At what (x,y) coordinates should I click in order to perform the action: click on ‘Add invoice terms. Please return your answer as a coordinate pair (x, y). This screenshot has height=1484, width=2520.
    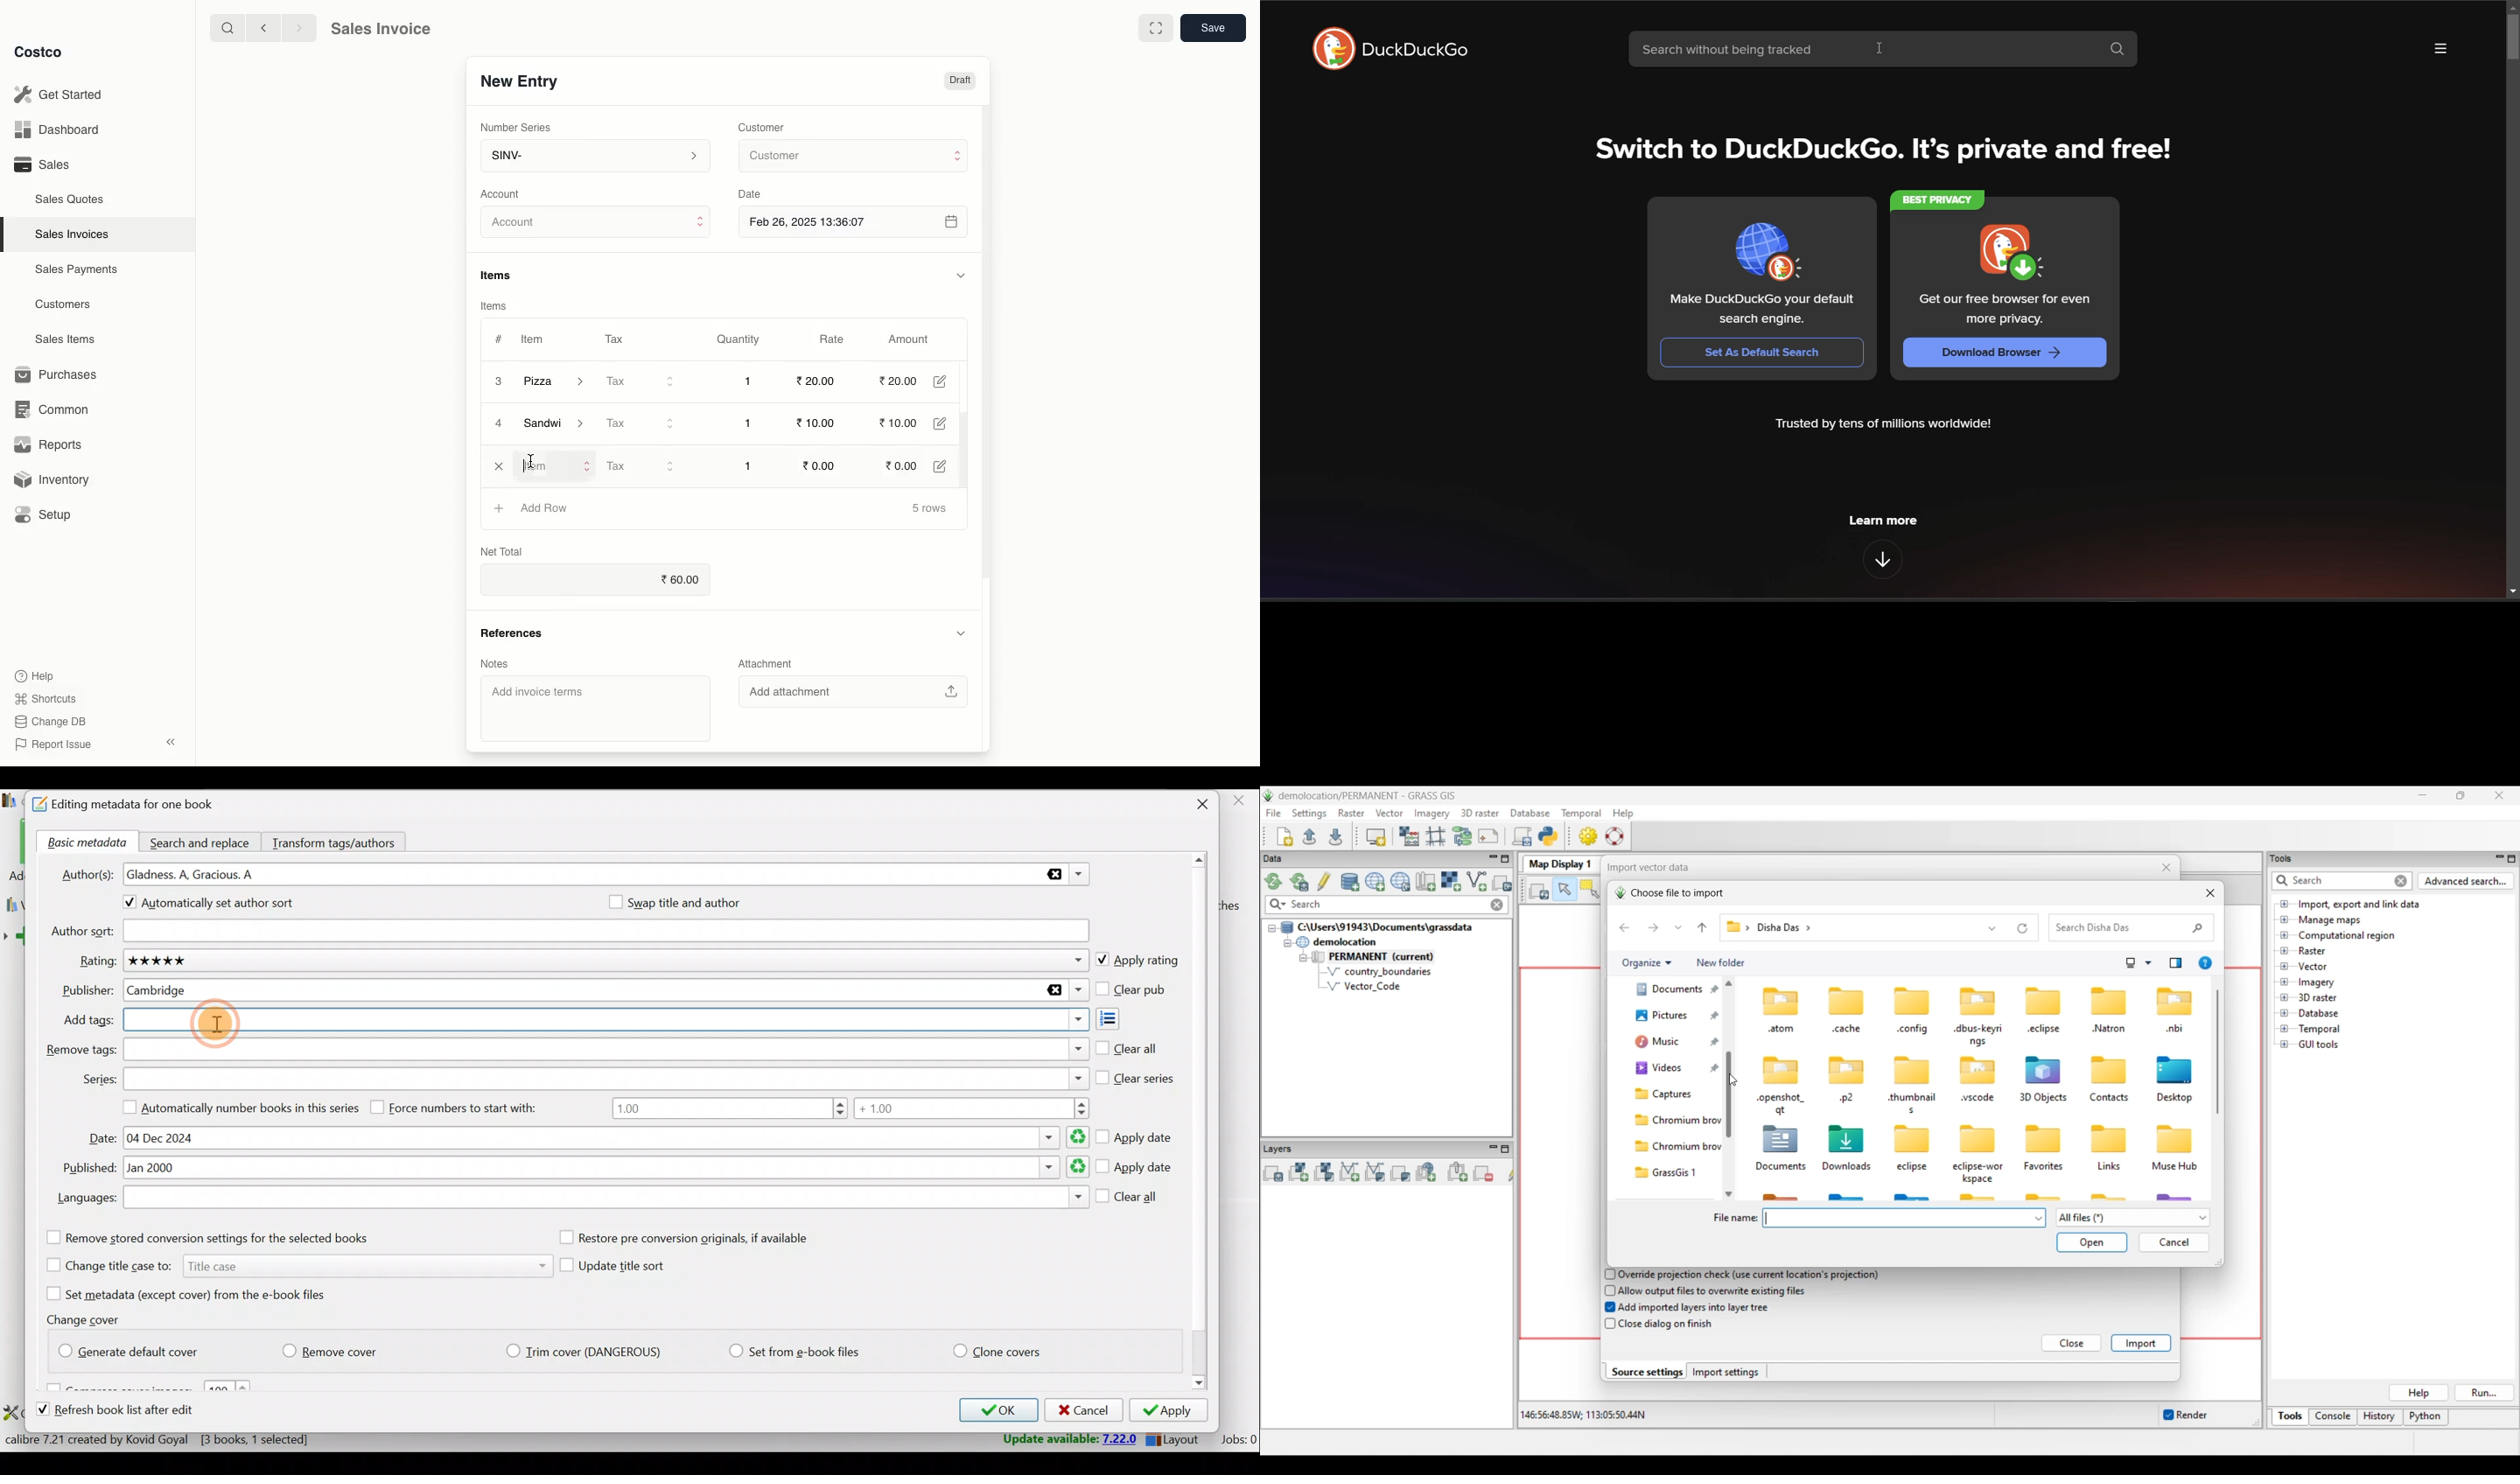
    Looking at the image, I should click on (589, 708).